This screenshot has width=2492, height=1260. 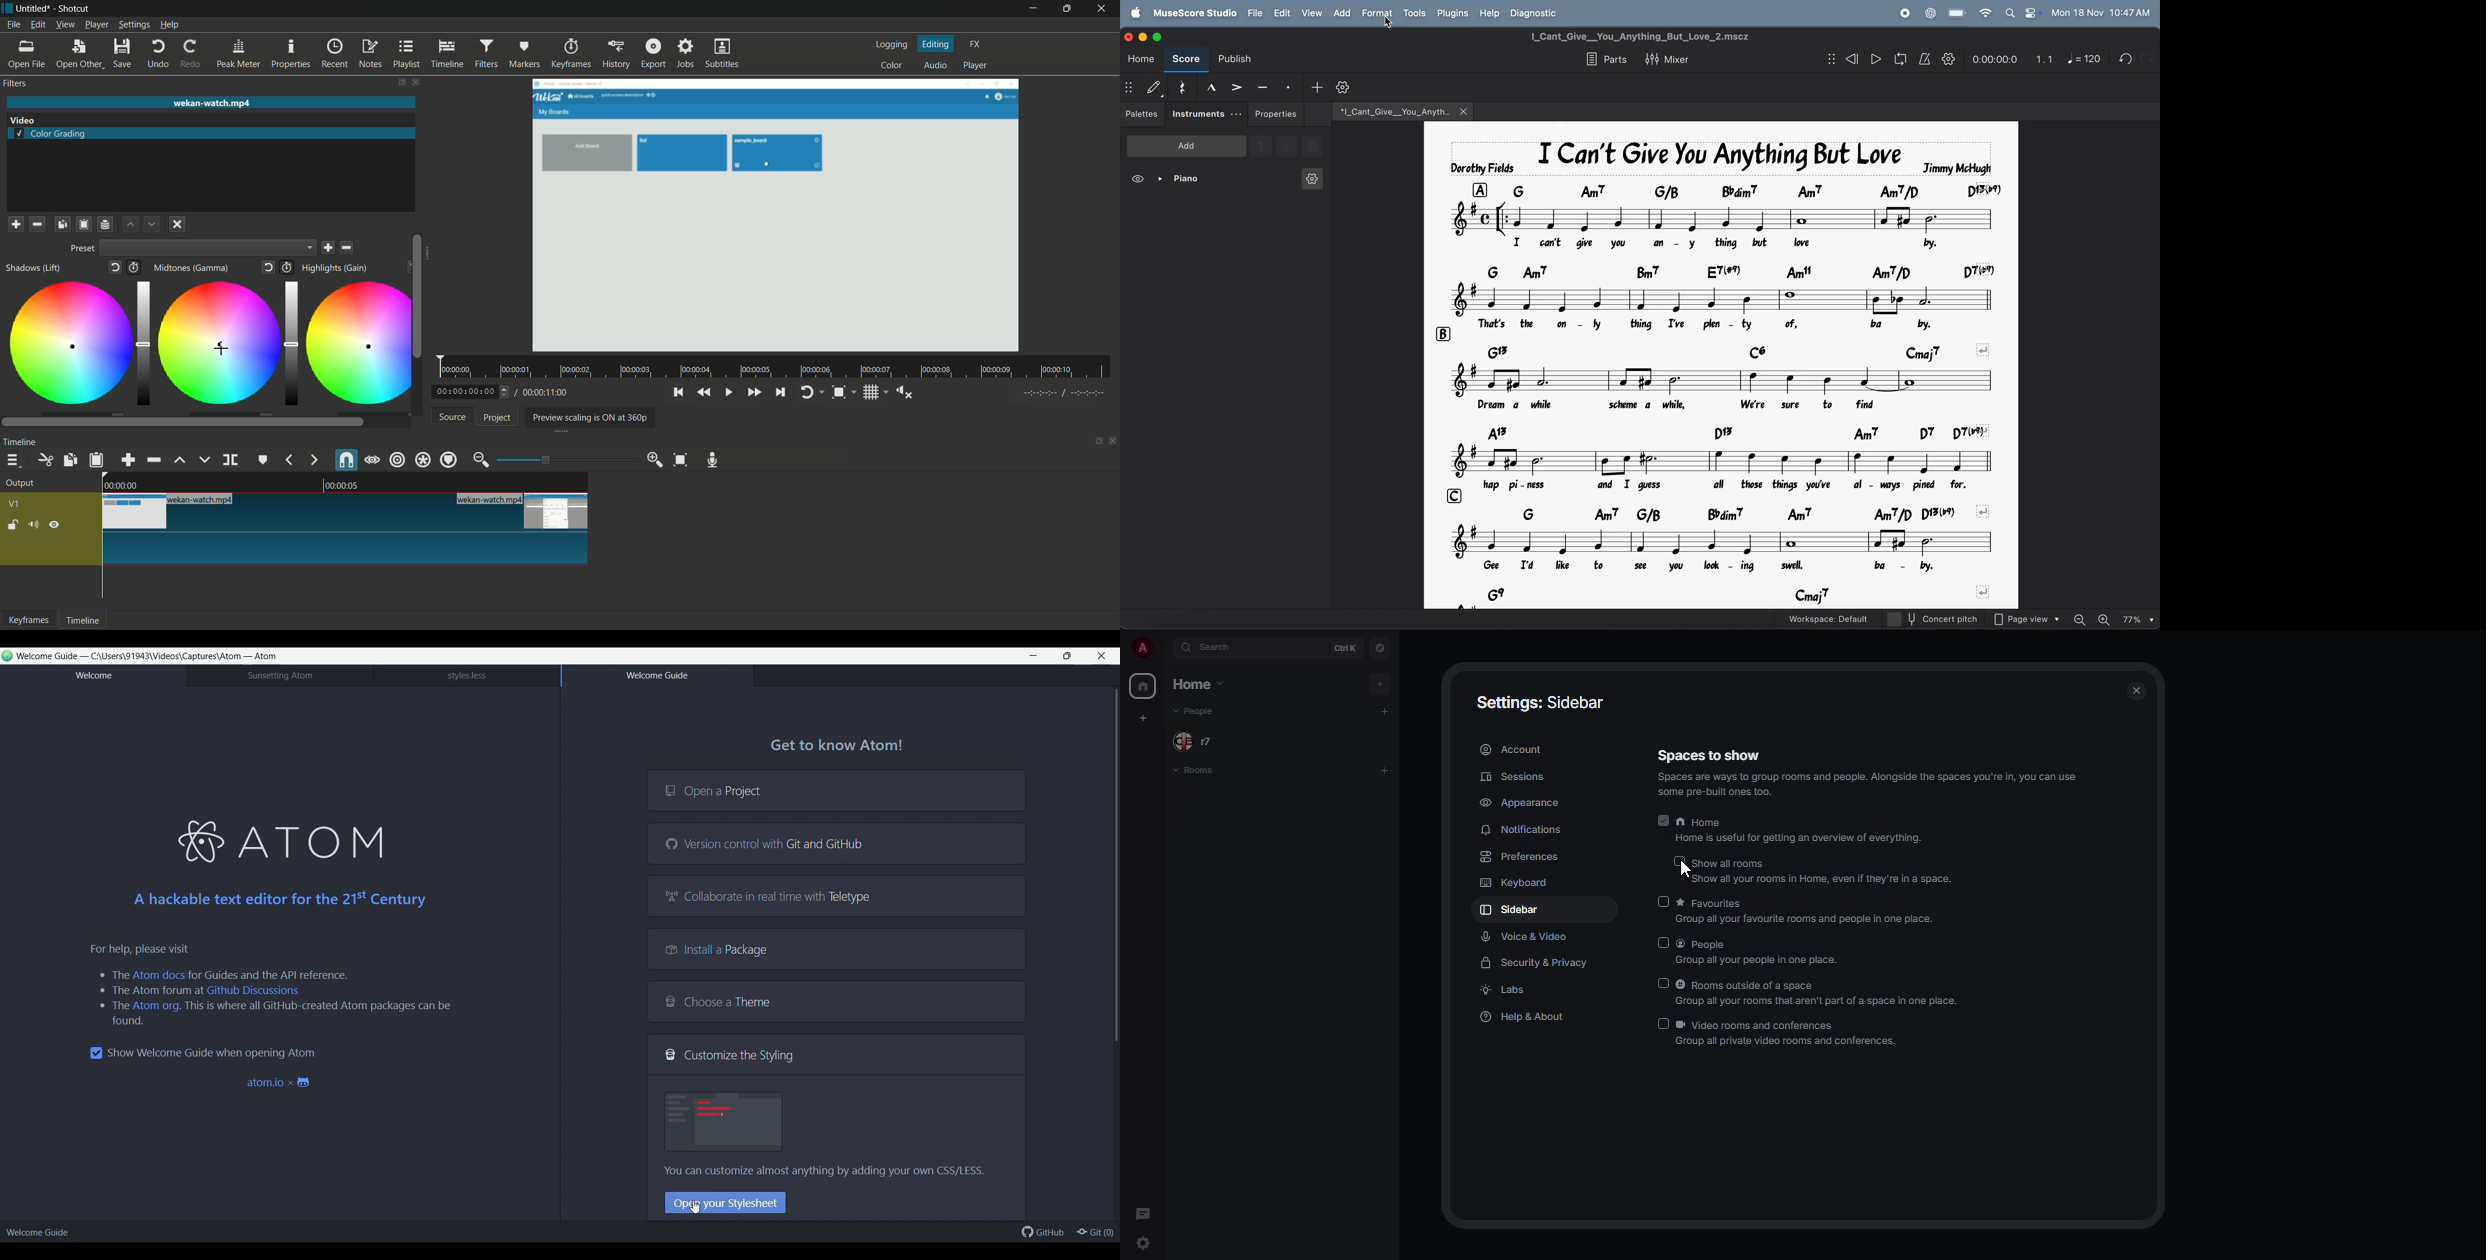 What do you see at coordinates (1664, 1023) in the screenshot?
I see `disabled` at bounding box center [1664, 1023].